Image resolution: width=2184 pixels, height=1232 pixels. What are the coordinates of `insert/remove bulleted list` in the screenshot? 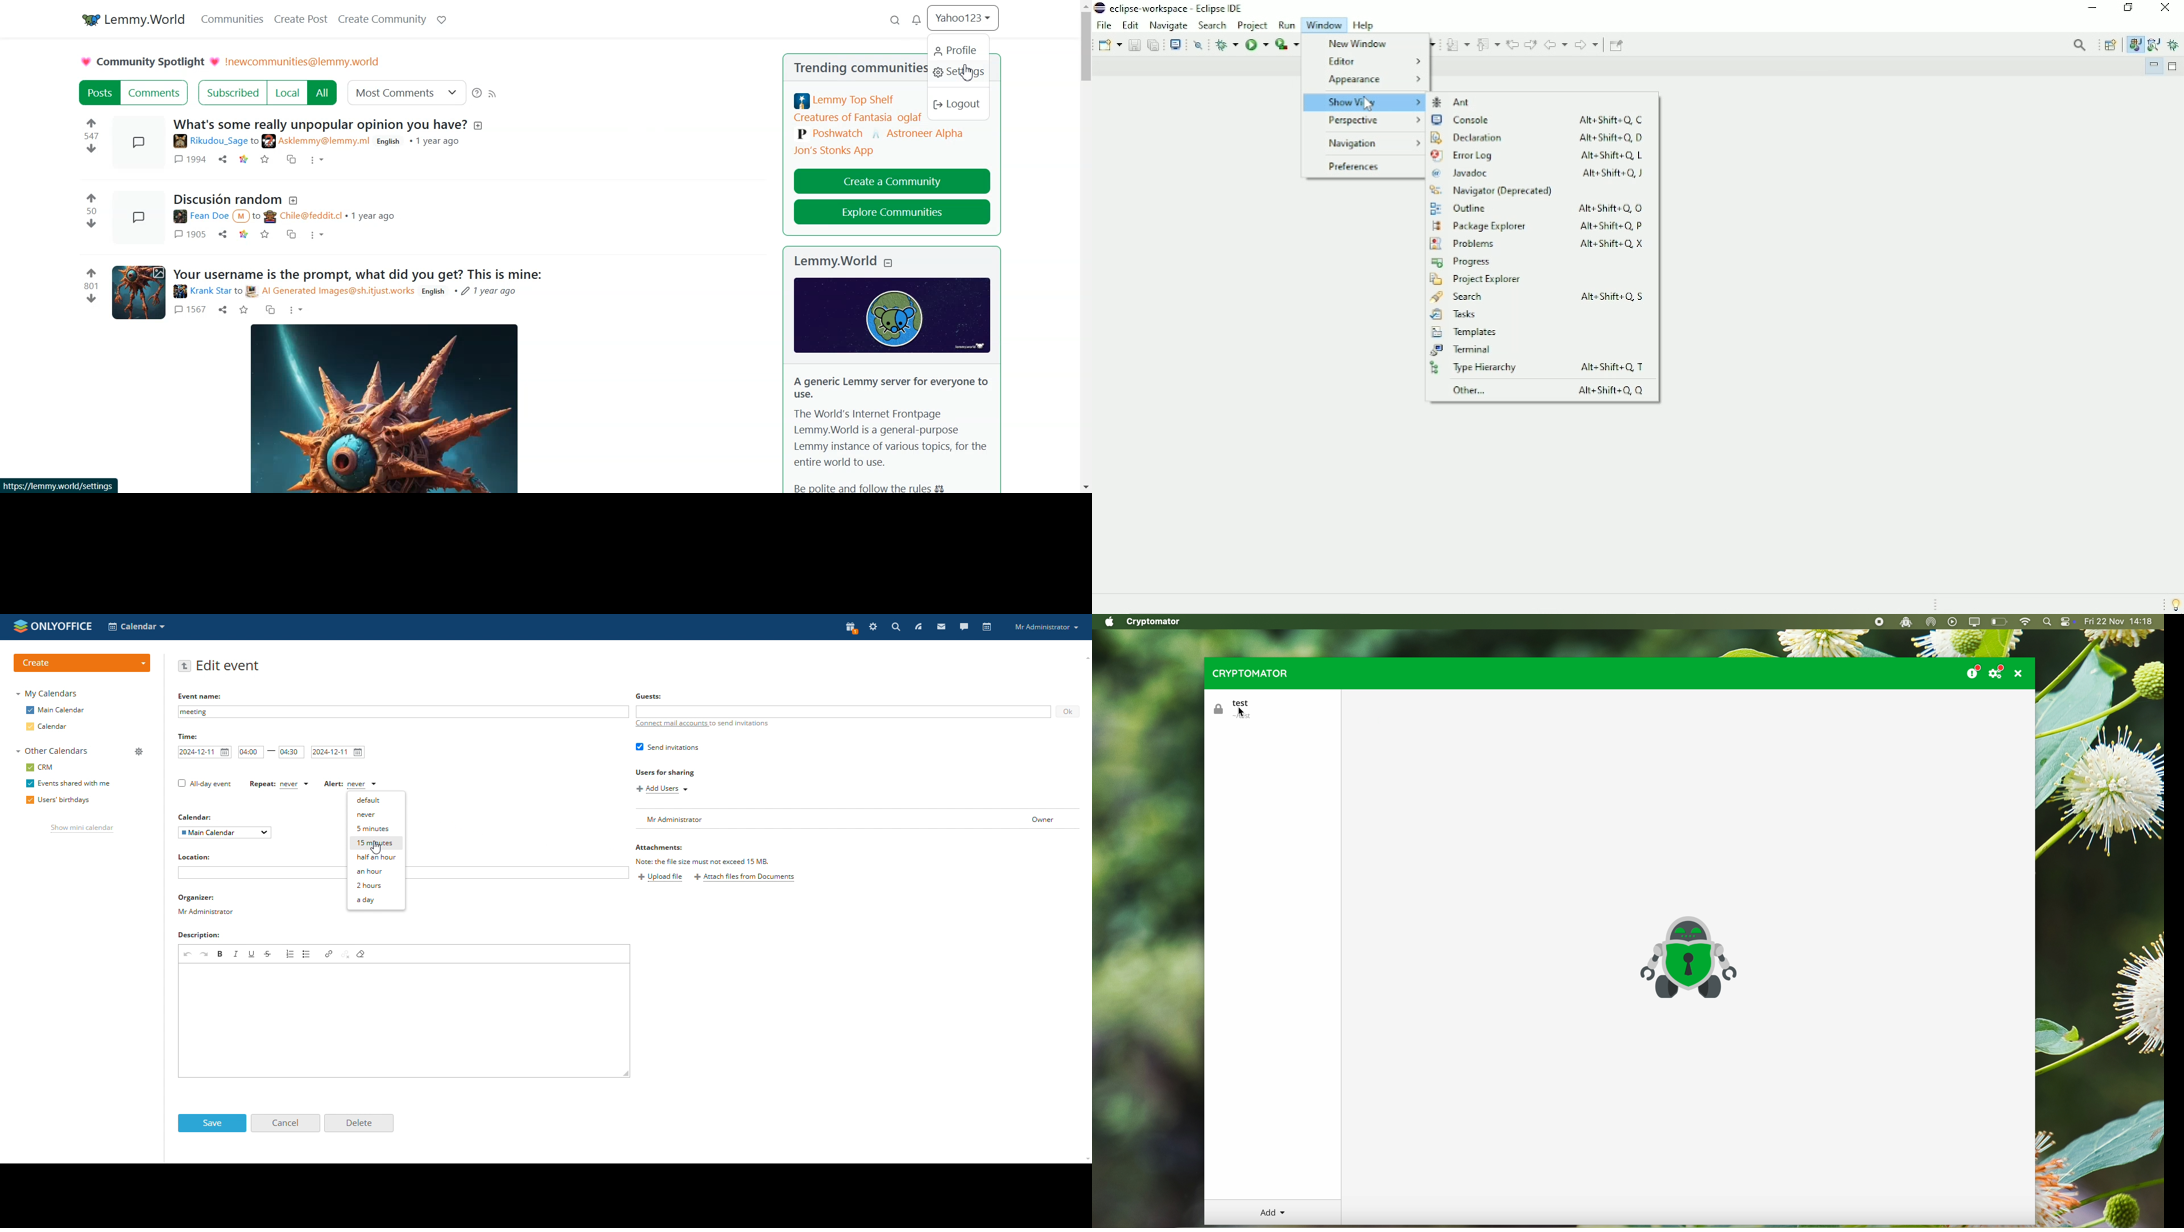 It's located at (308, 954).